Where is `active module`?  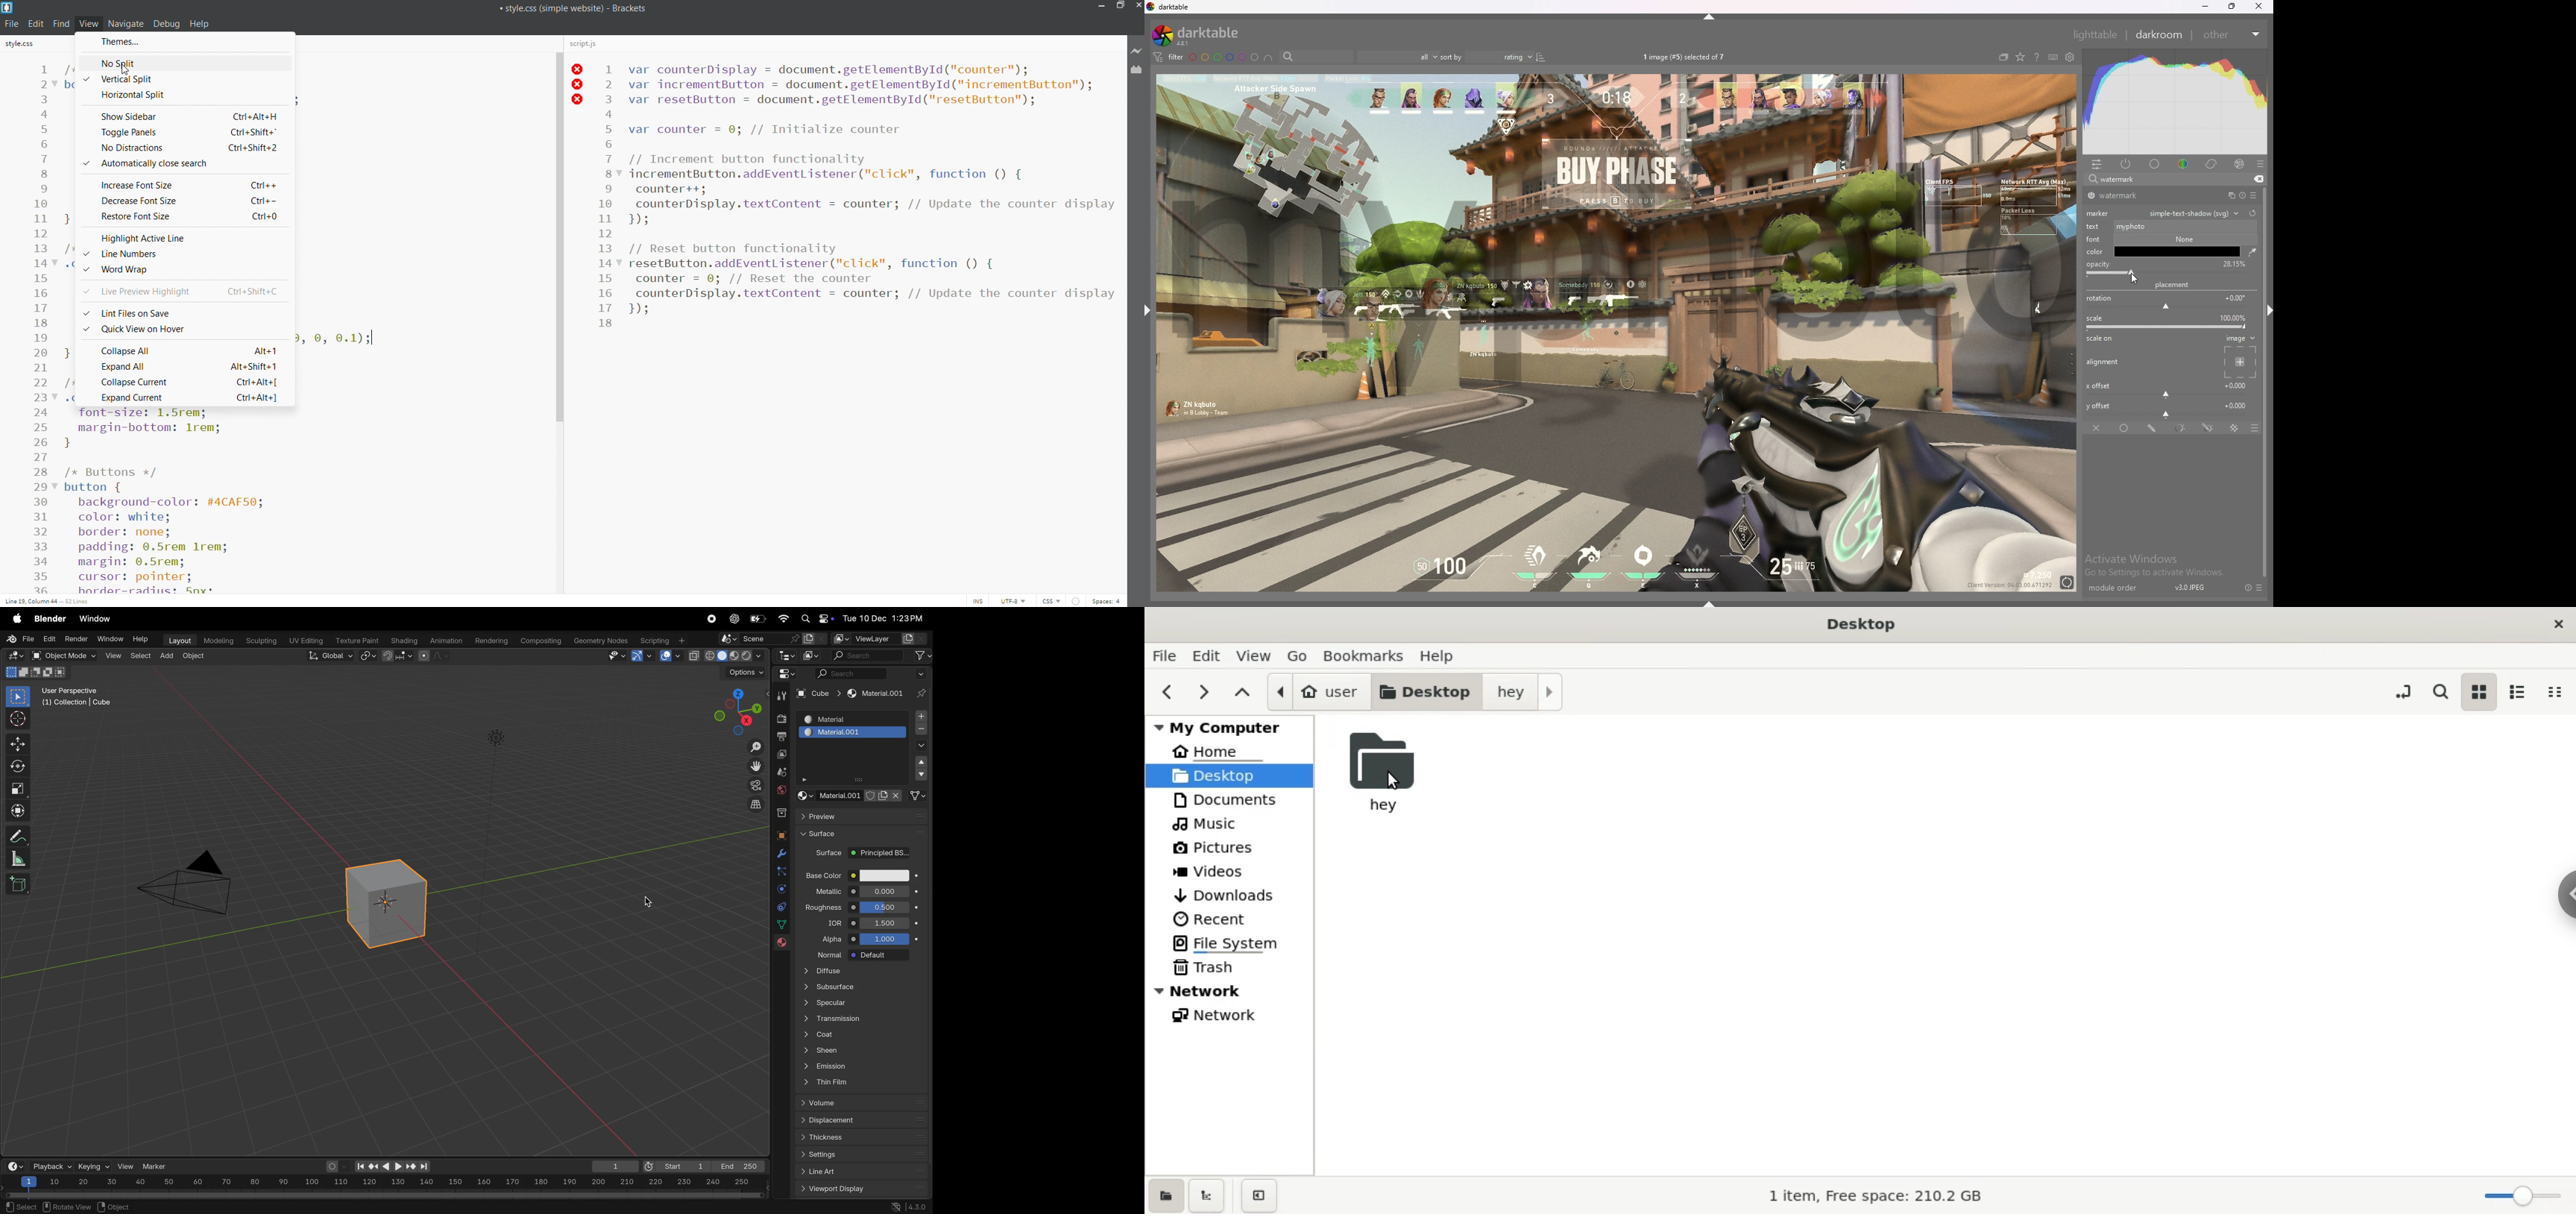
active module is located at coordinates (2127, 164).